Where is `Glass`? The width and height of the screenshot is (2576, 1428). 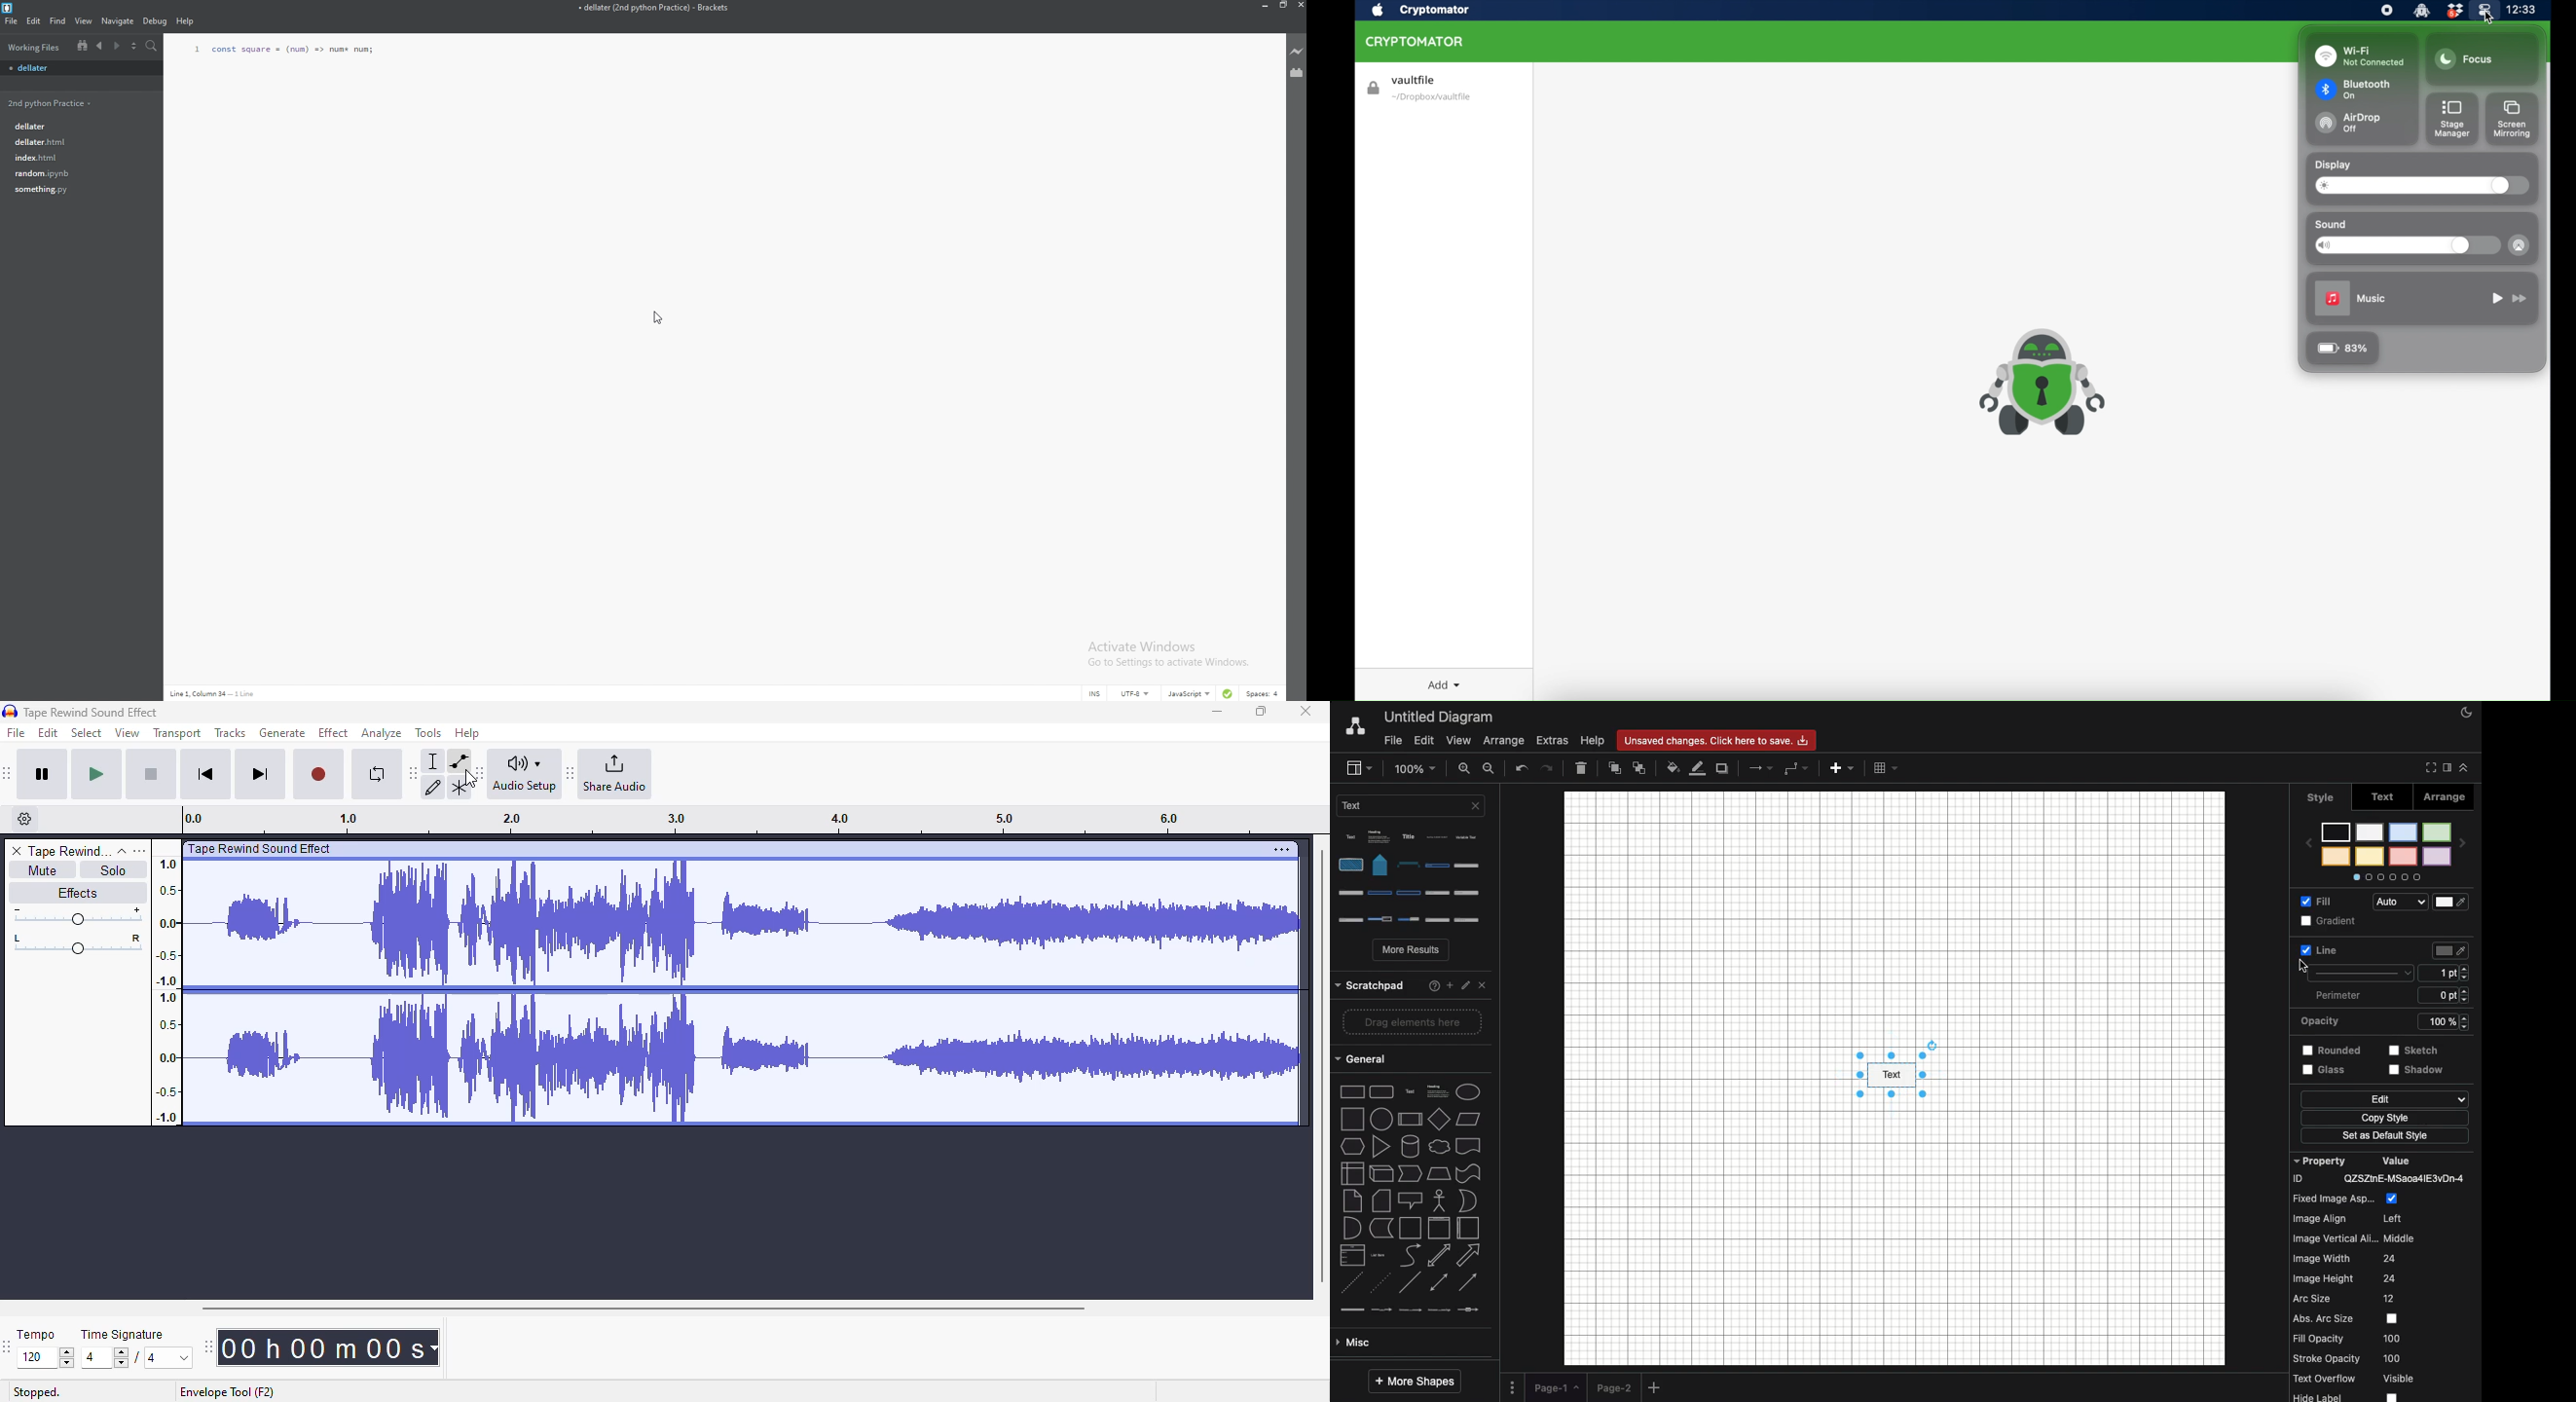 Glass is located at coordinates (2325, 1052).